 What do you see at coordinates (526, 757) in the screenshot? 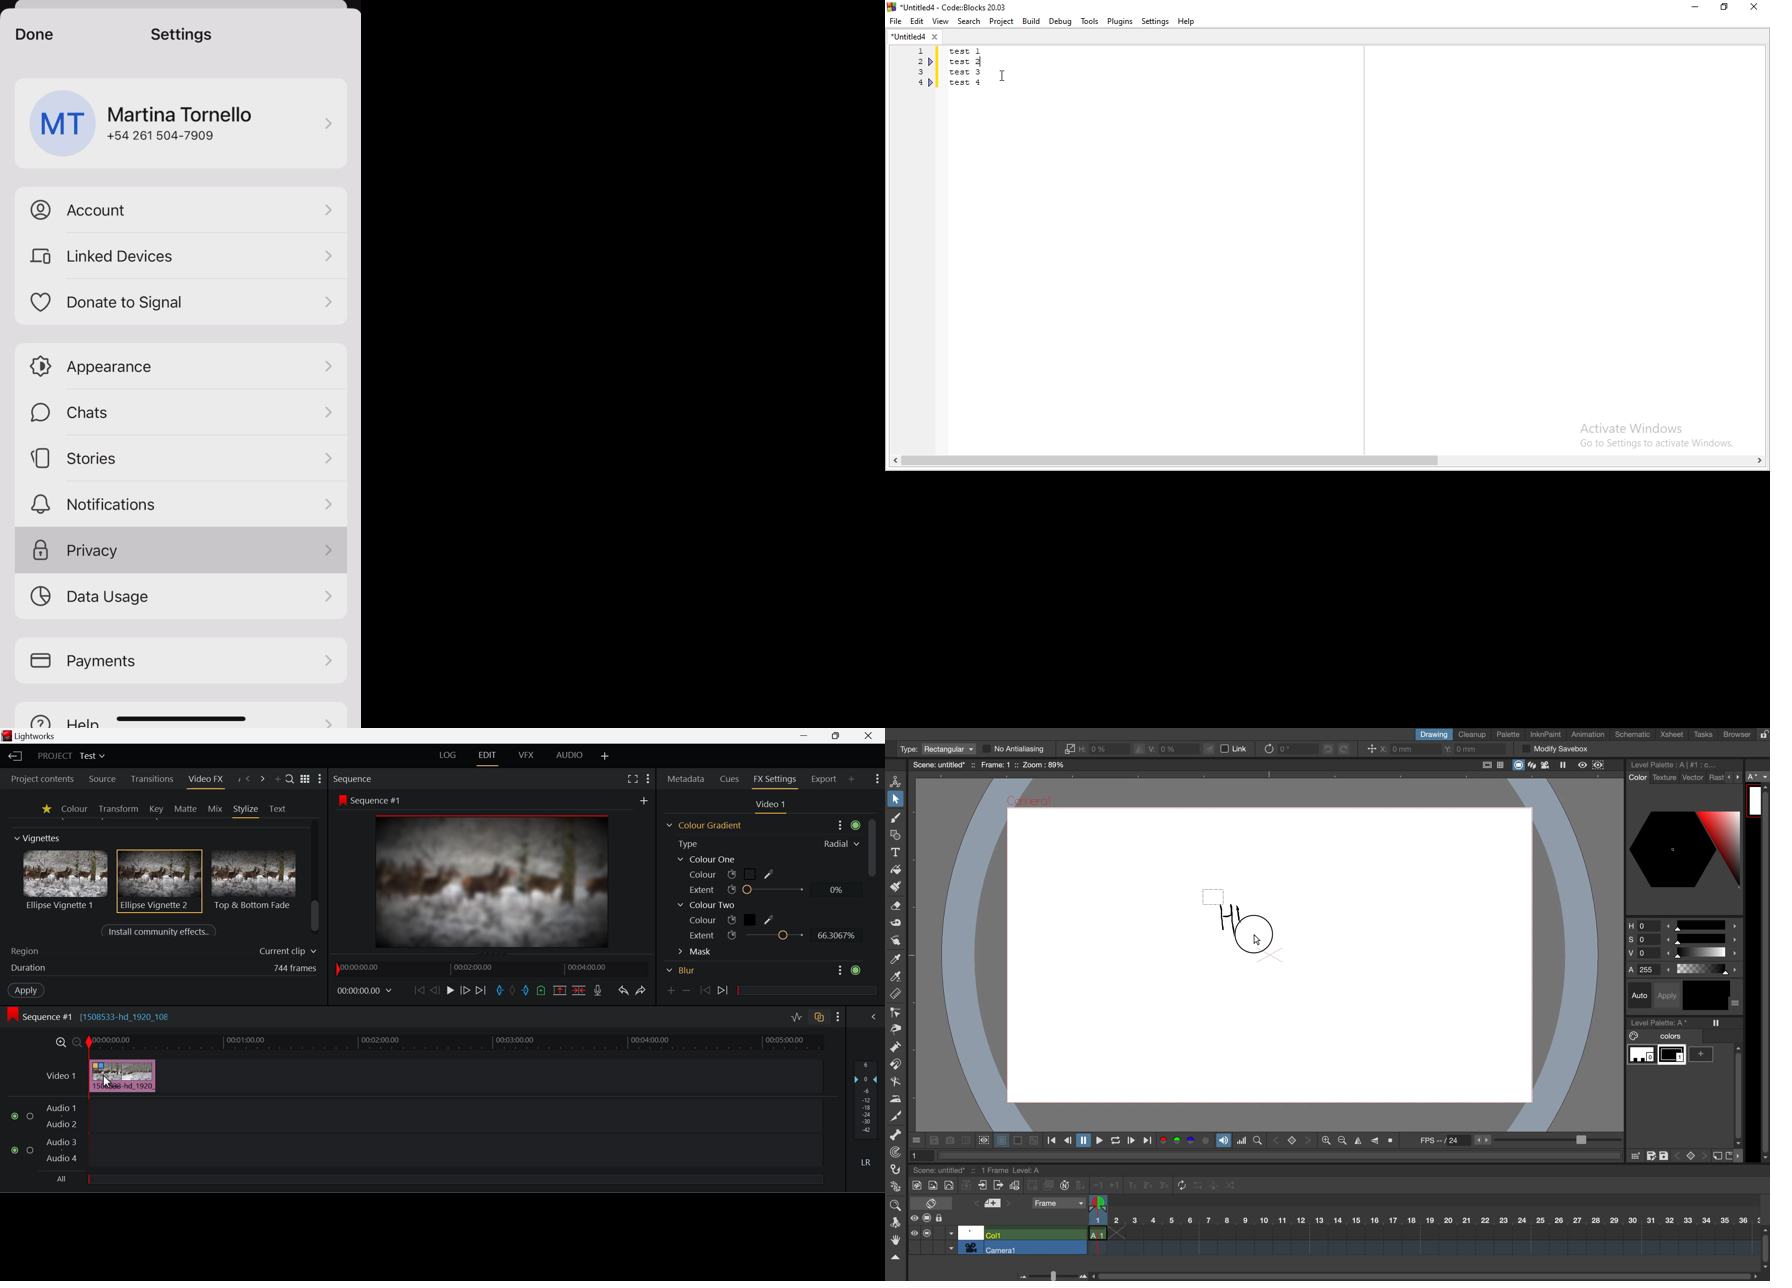
I see `VFX Layout` at bounding box center [526, 757].